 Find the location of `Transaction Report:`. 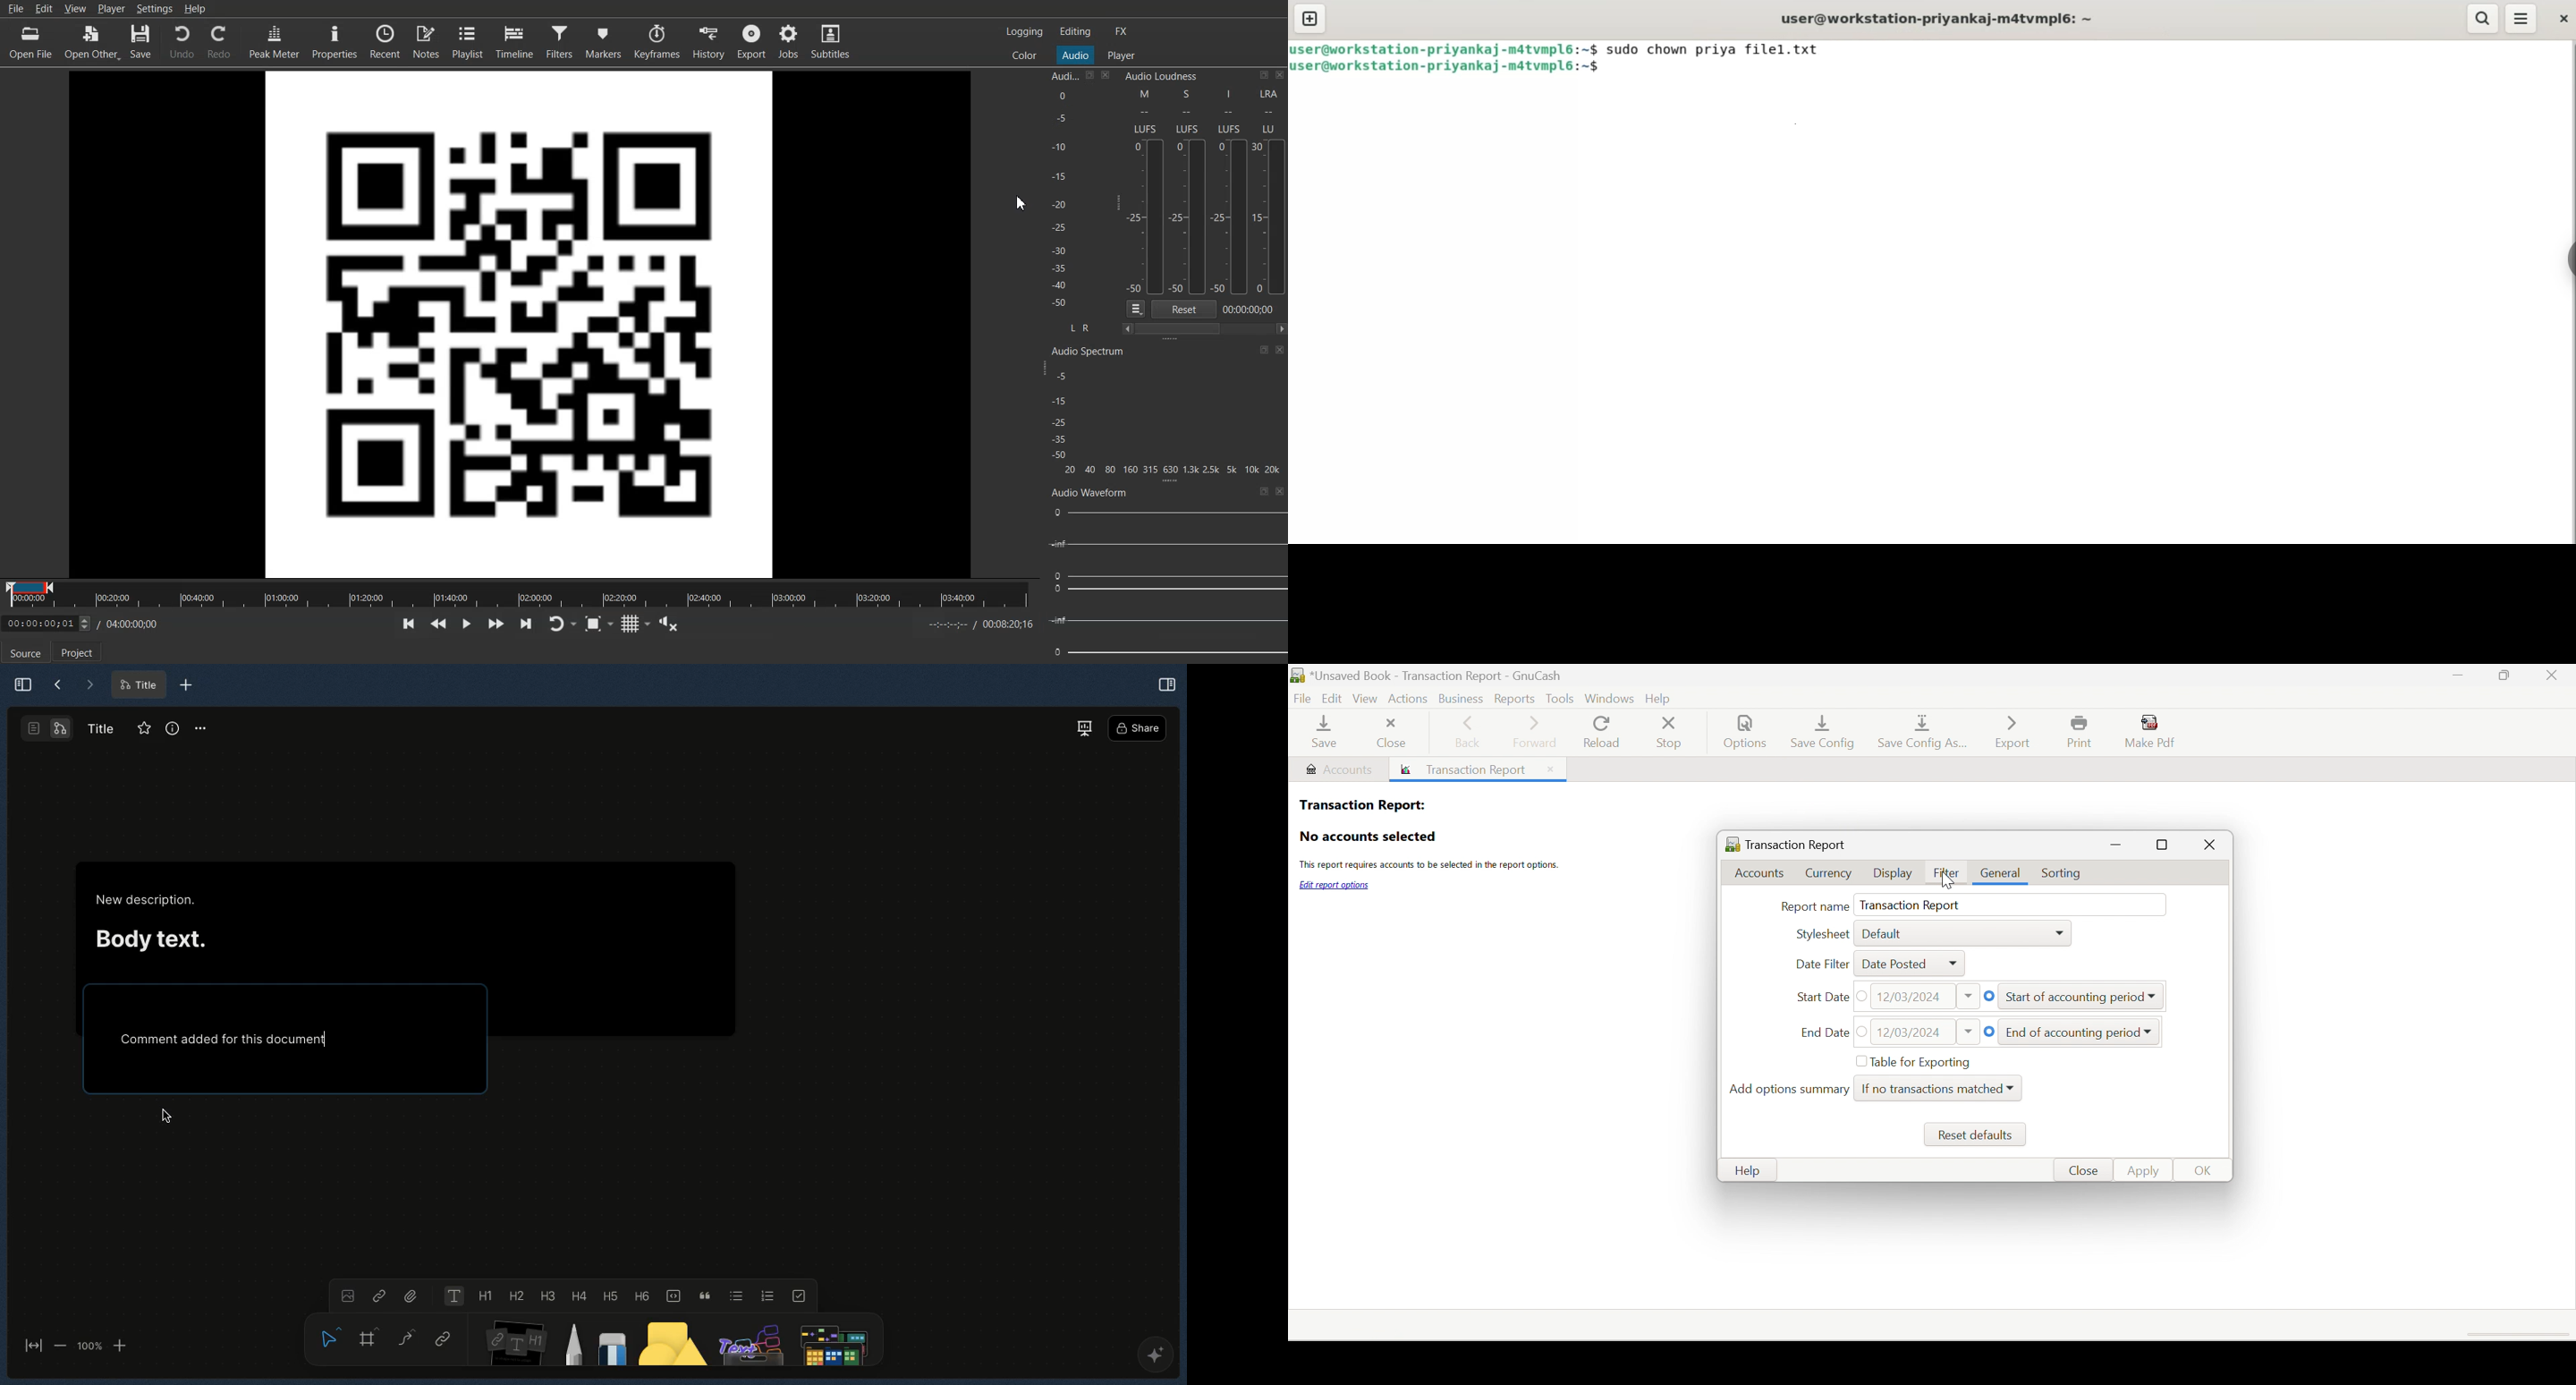

Transaction Report: is located at coordinates (1361, 803).